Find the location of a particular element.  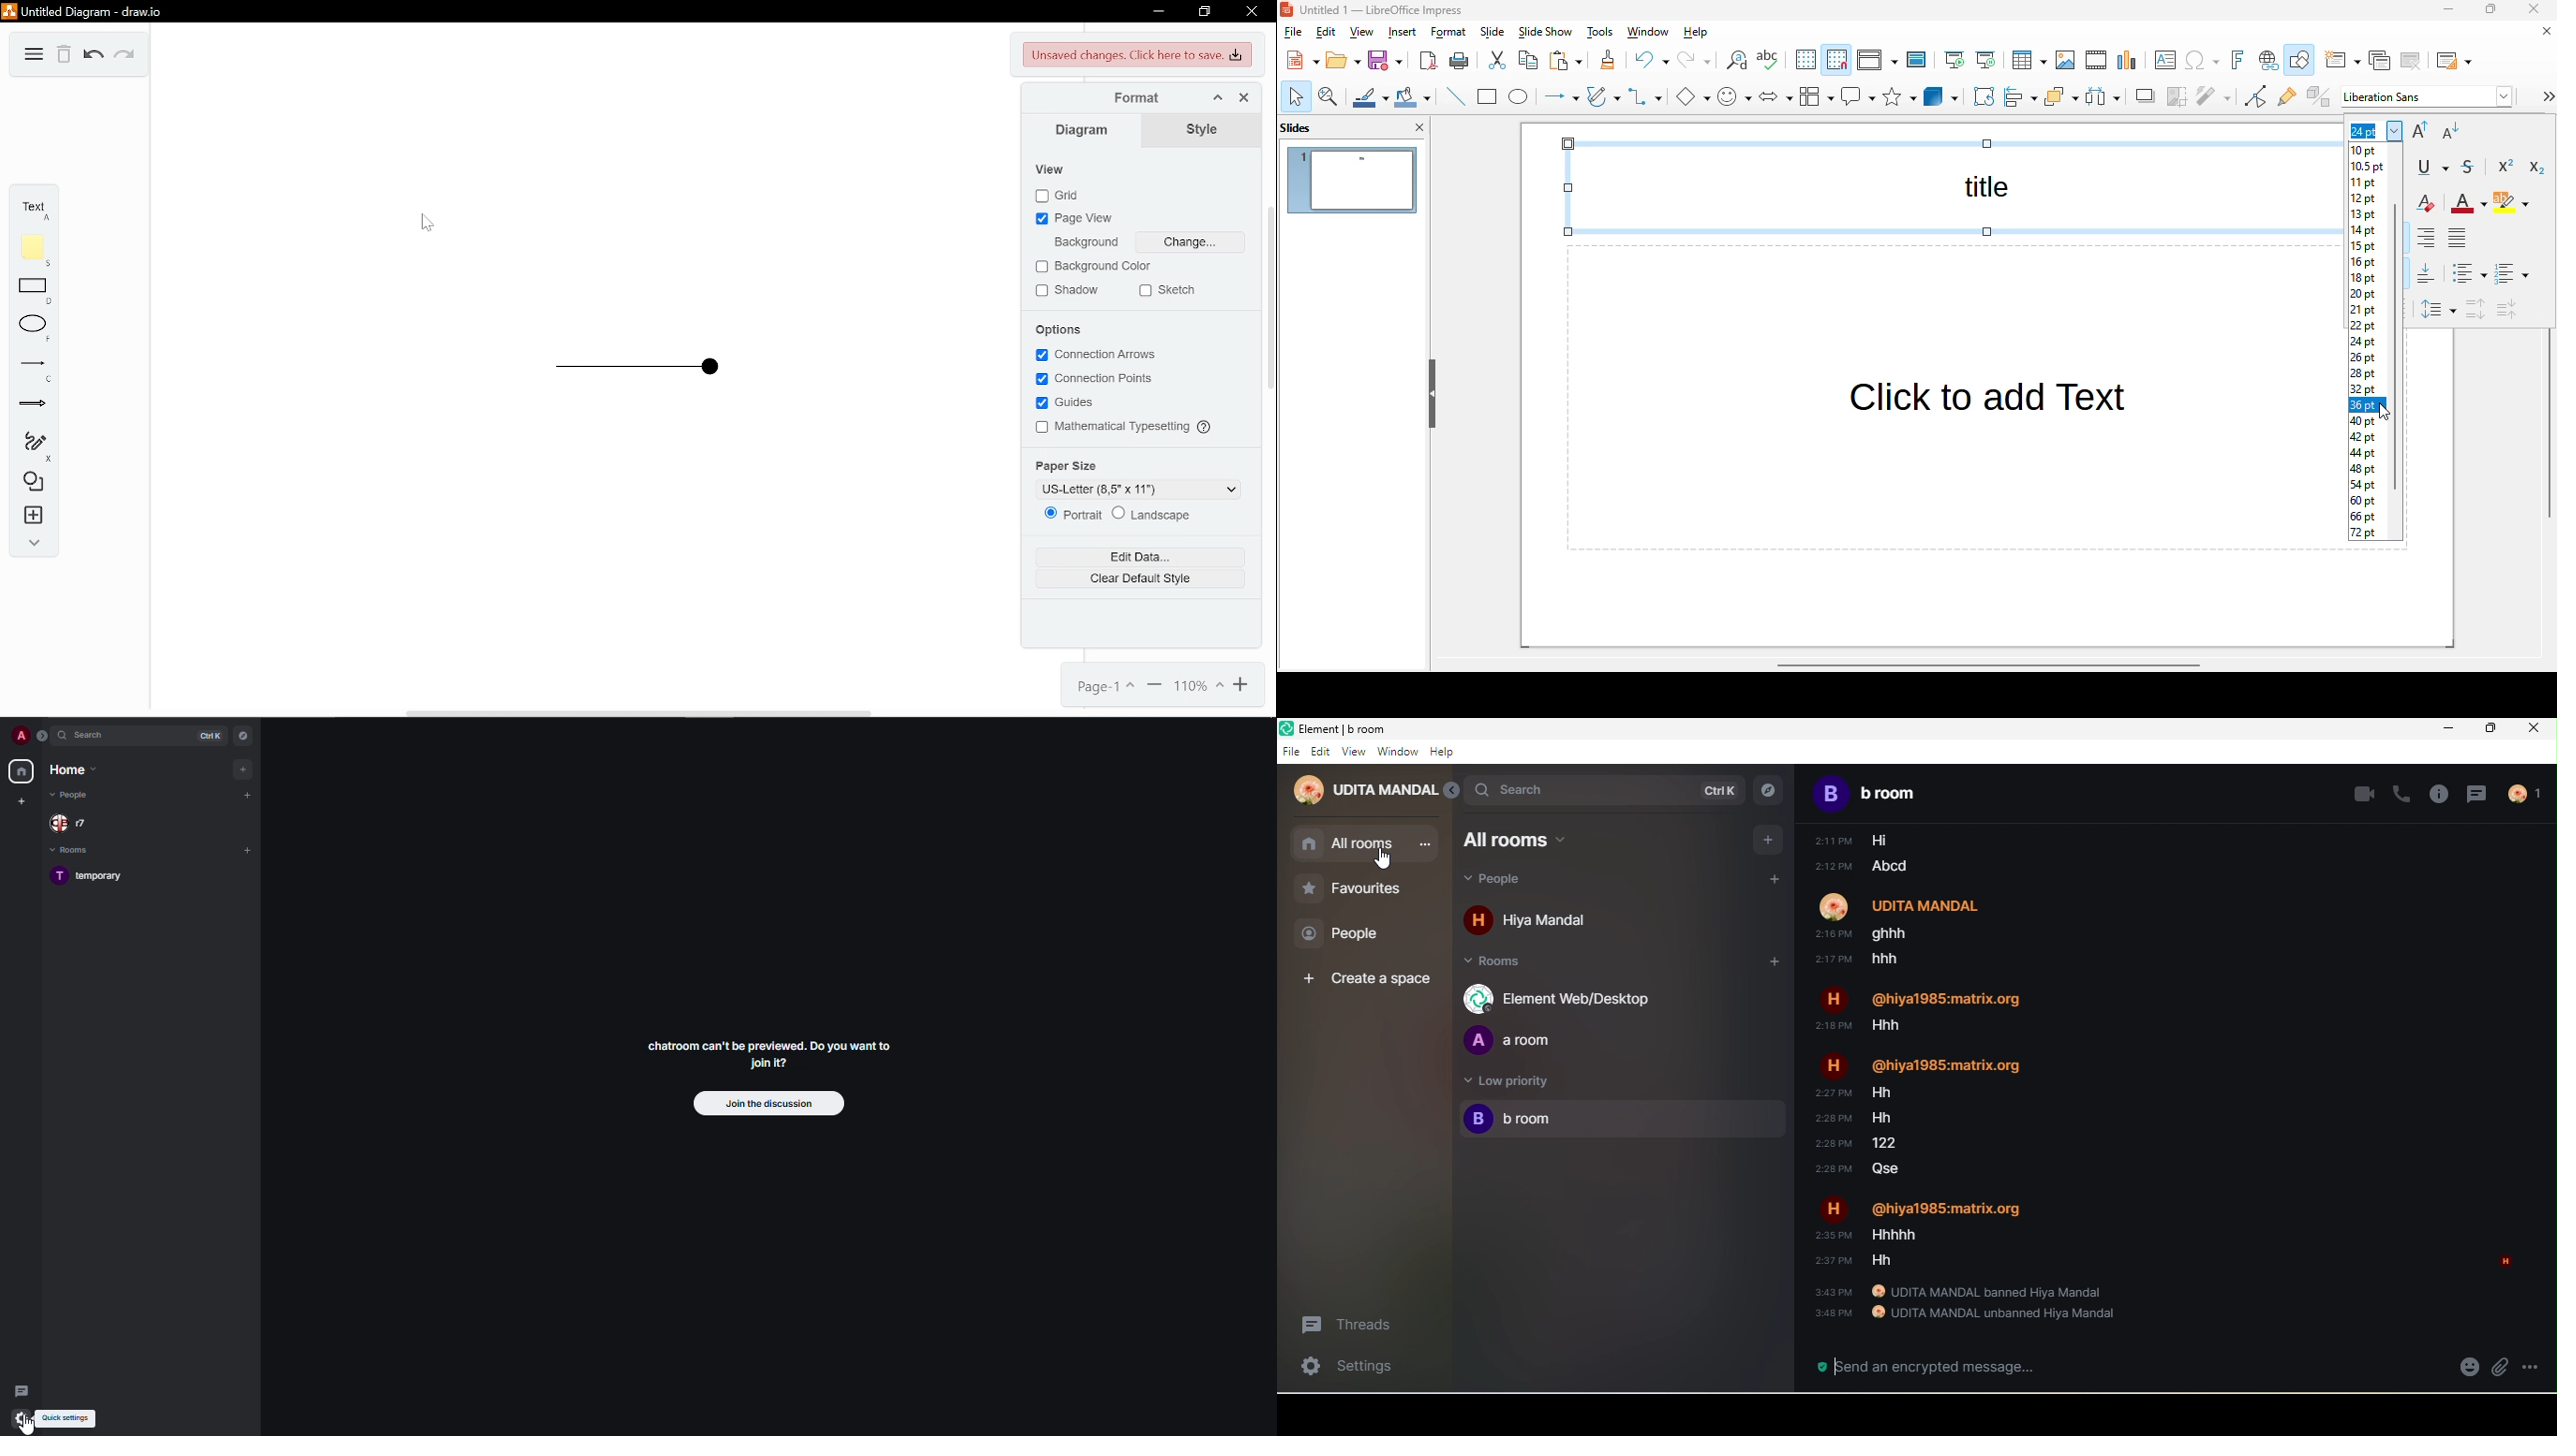

edit is located at coordinates (1327, 32).